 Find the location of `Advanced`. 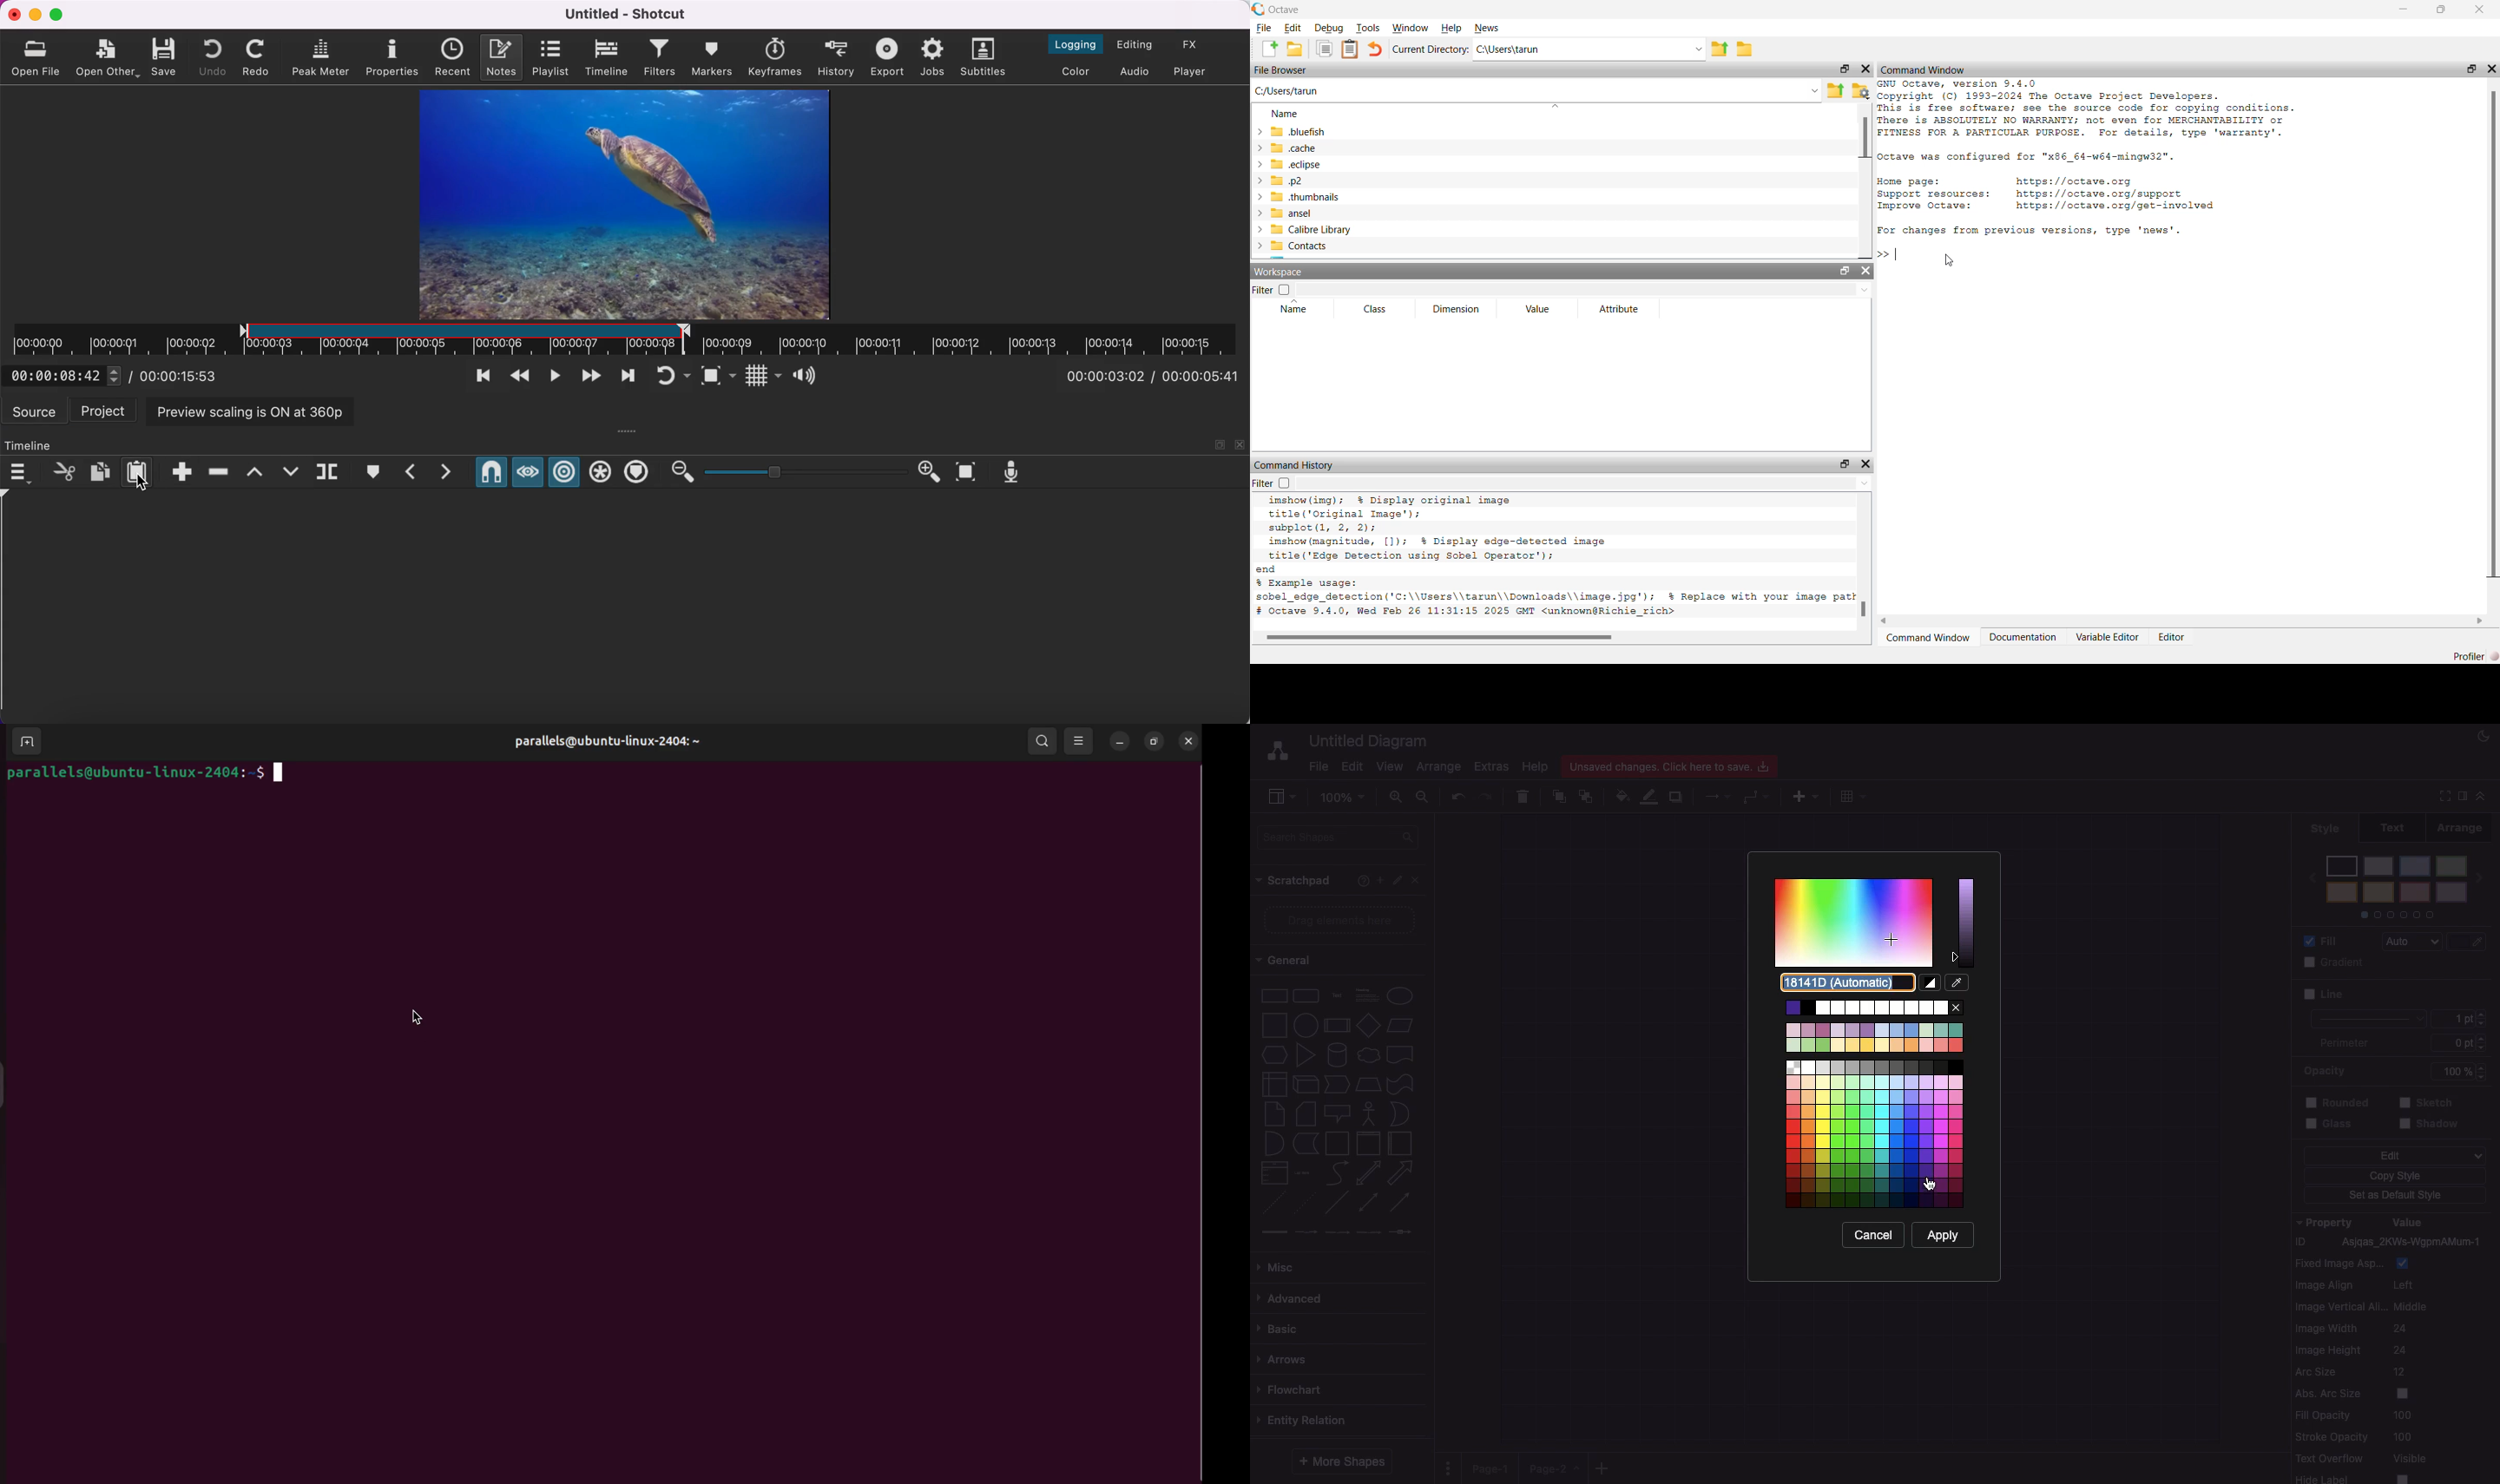

Advanced is located at coordinates (1291, 1296).